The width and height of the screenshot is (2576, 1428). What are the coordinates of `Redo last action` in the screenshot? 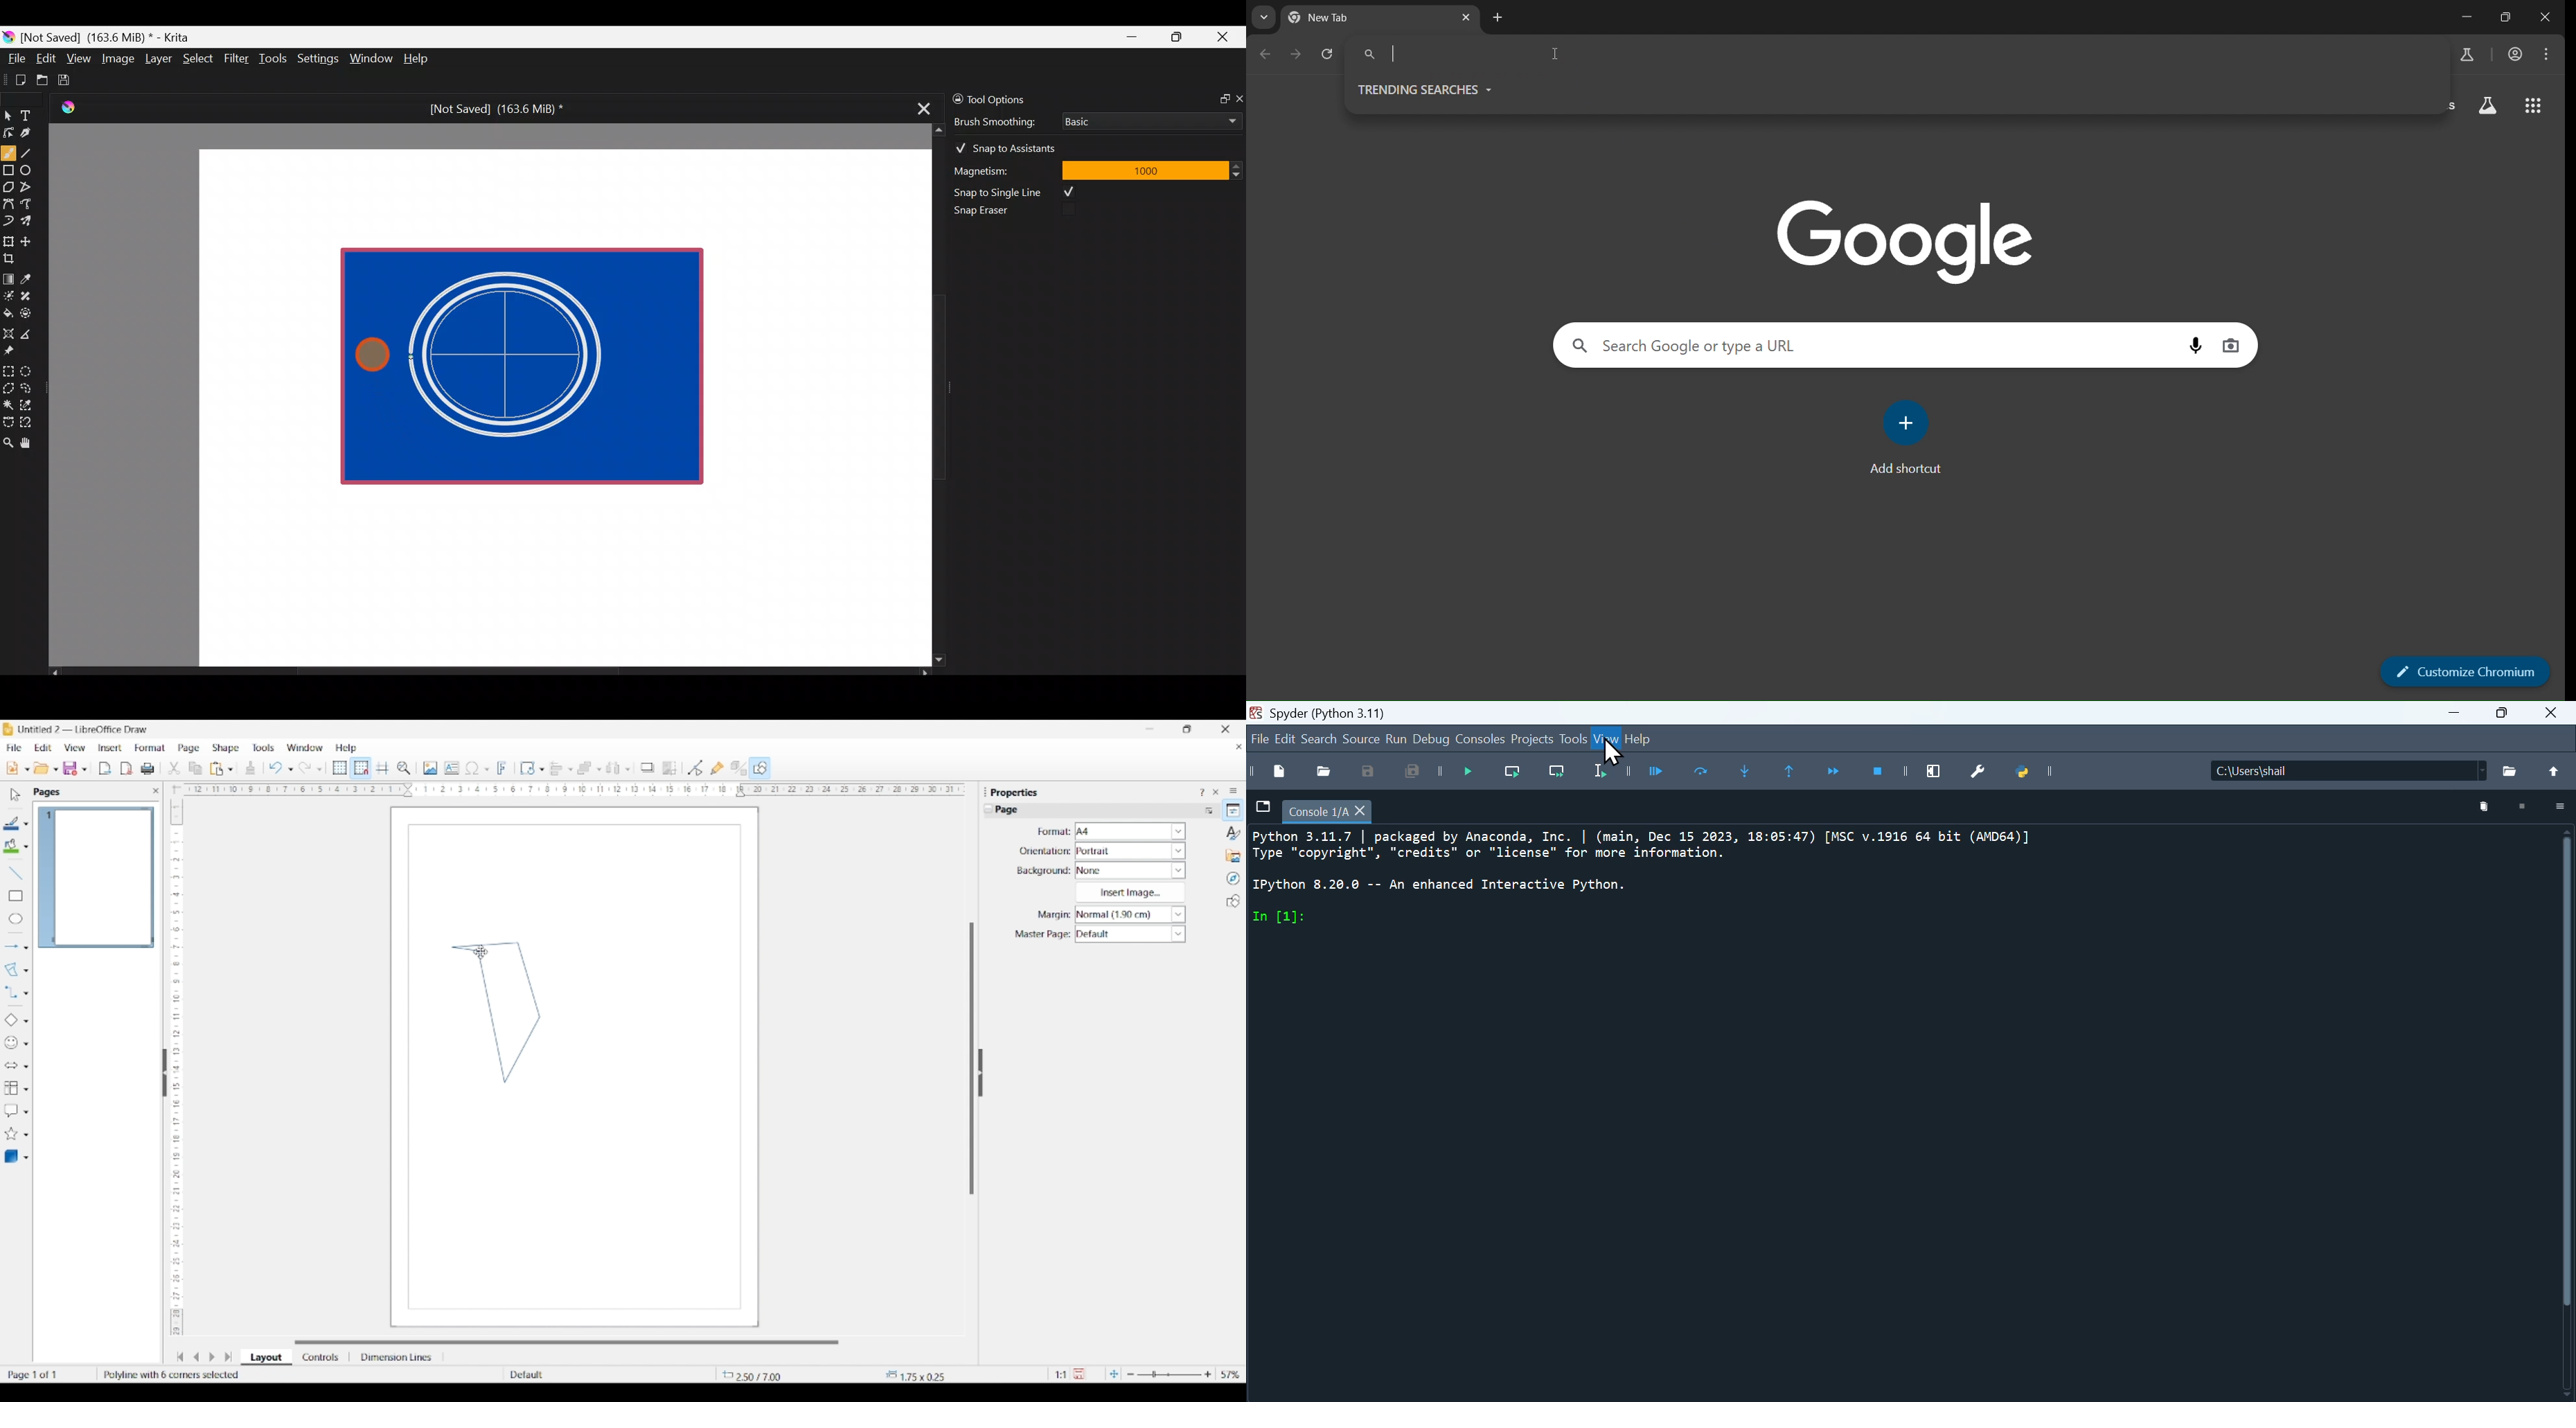 It's located at (305, 768).